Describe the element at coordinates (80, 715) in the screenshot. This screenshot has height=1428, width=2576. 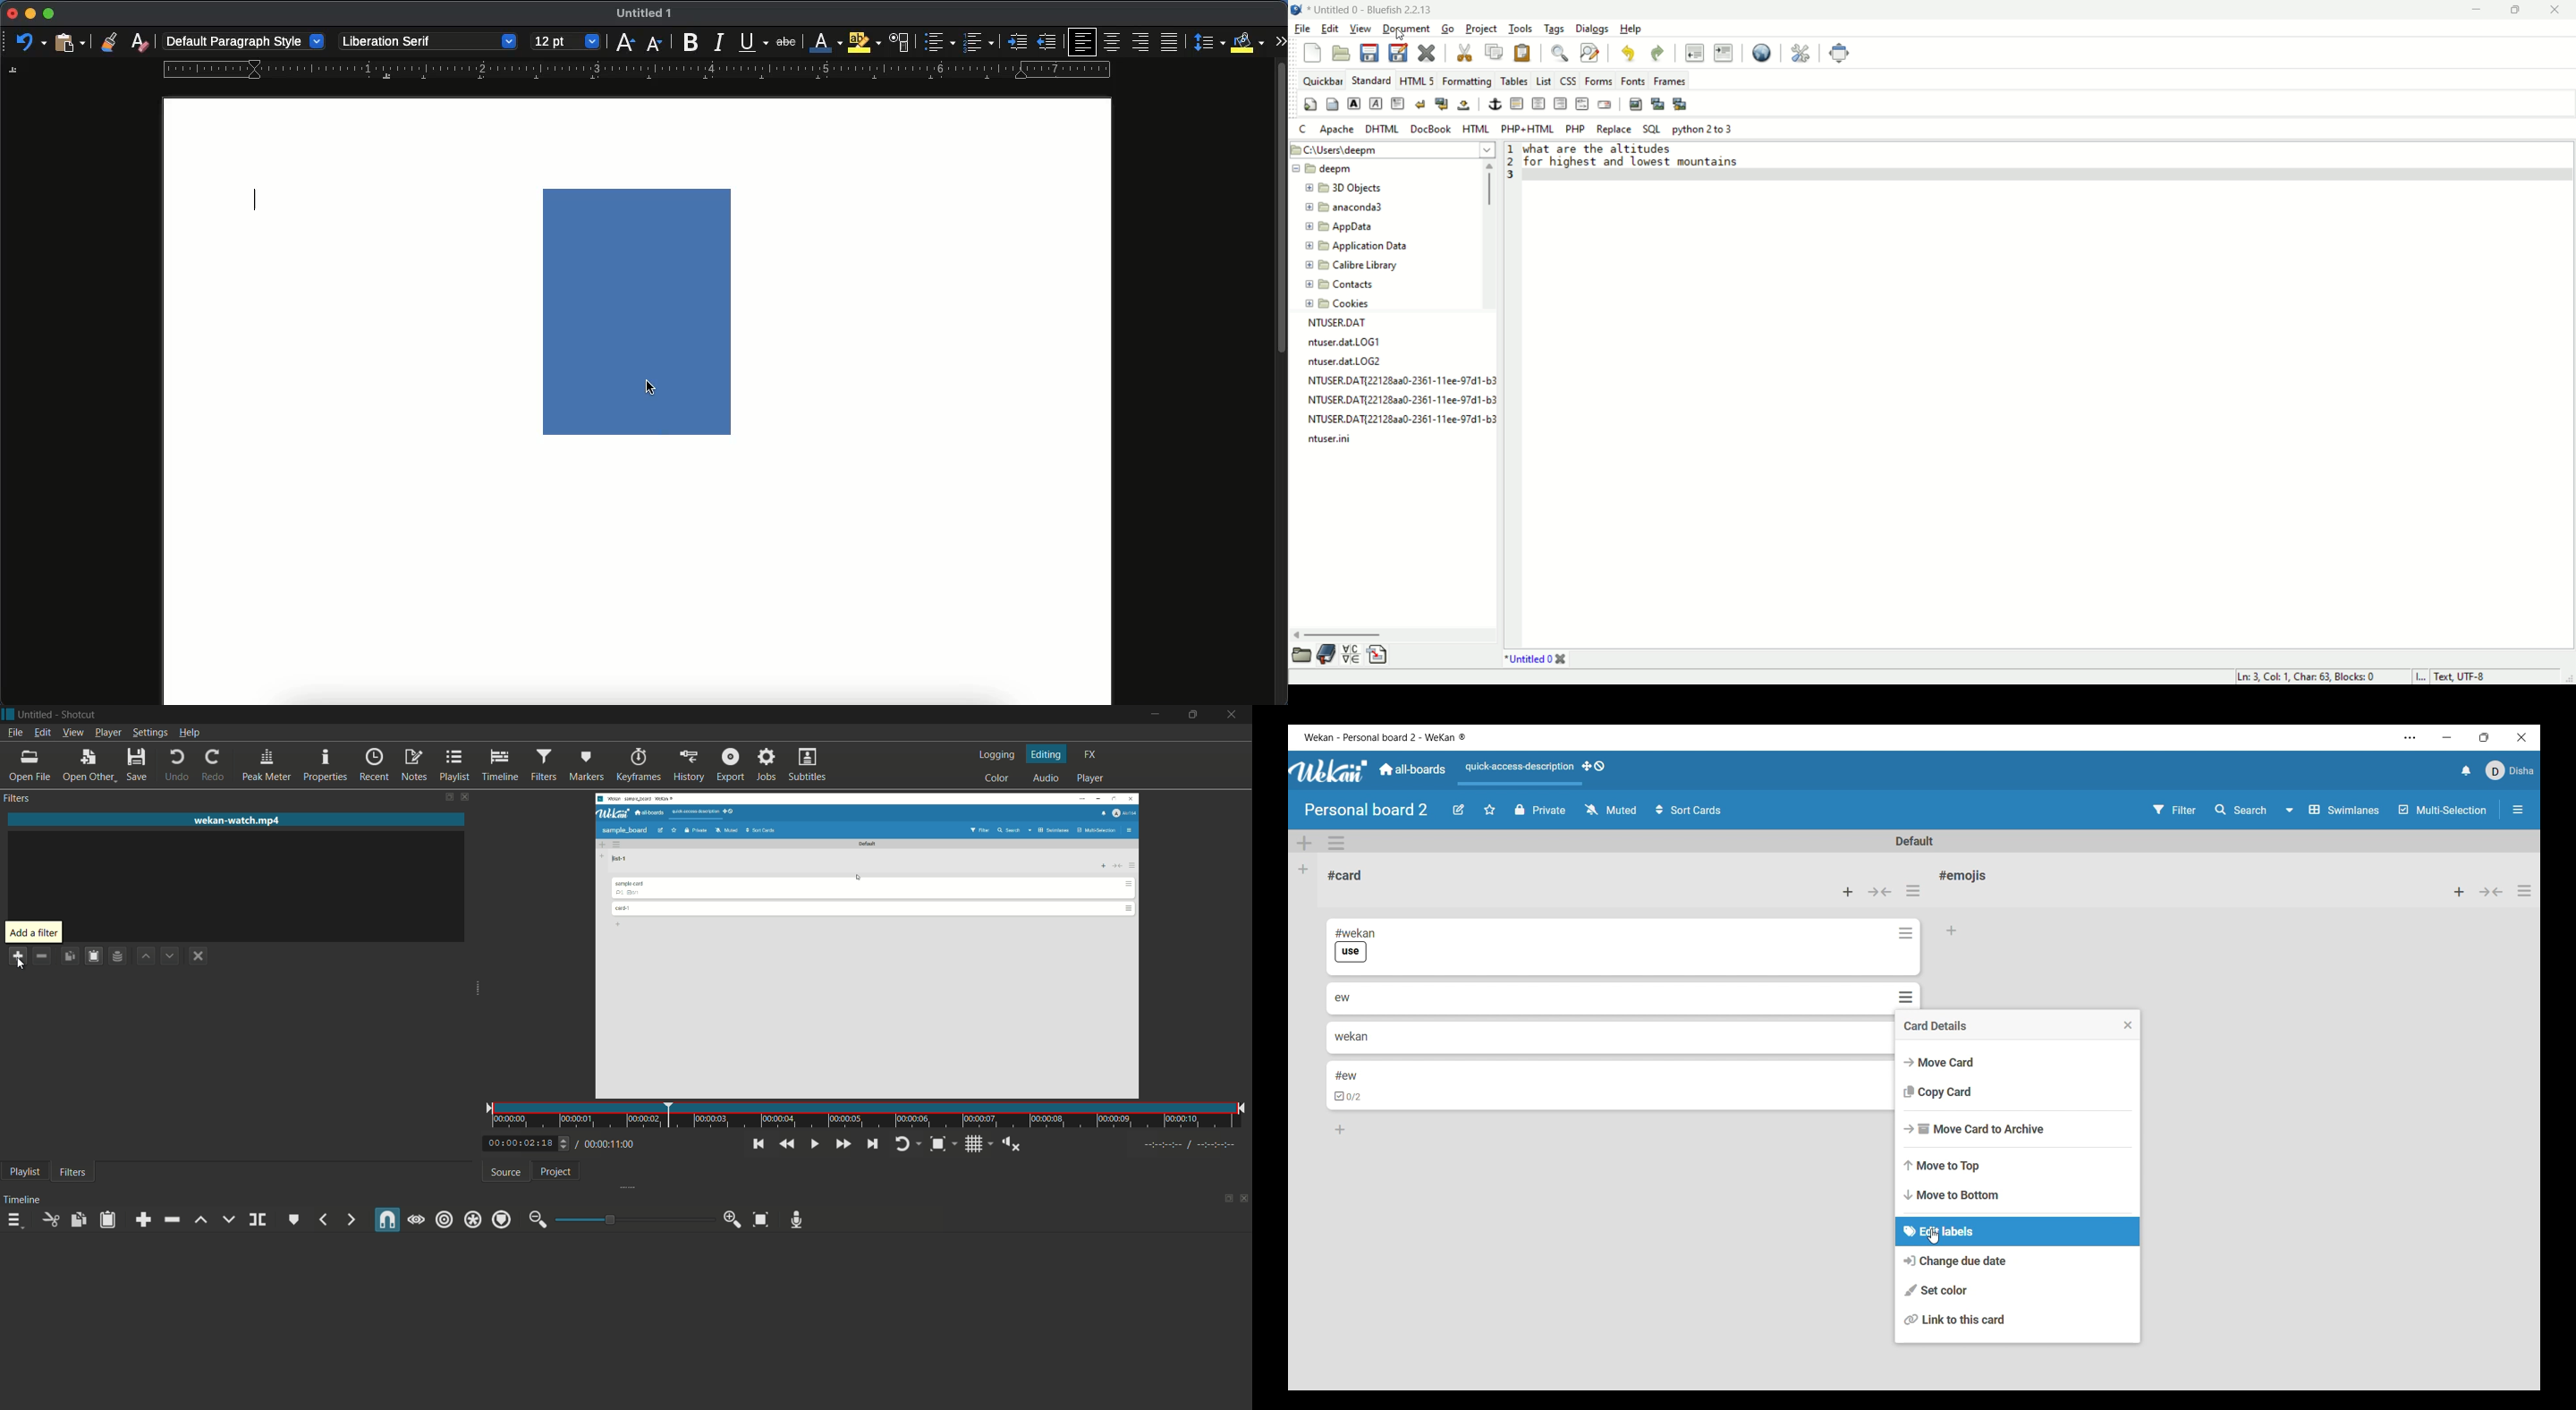
I see `app name` at that location.